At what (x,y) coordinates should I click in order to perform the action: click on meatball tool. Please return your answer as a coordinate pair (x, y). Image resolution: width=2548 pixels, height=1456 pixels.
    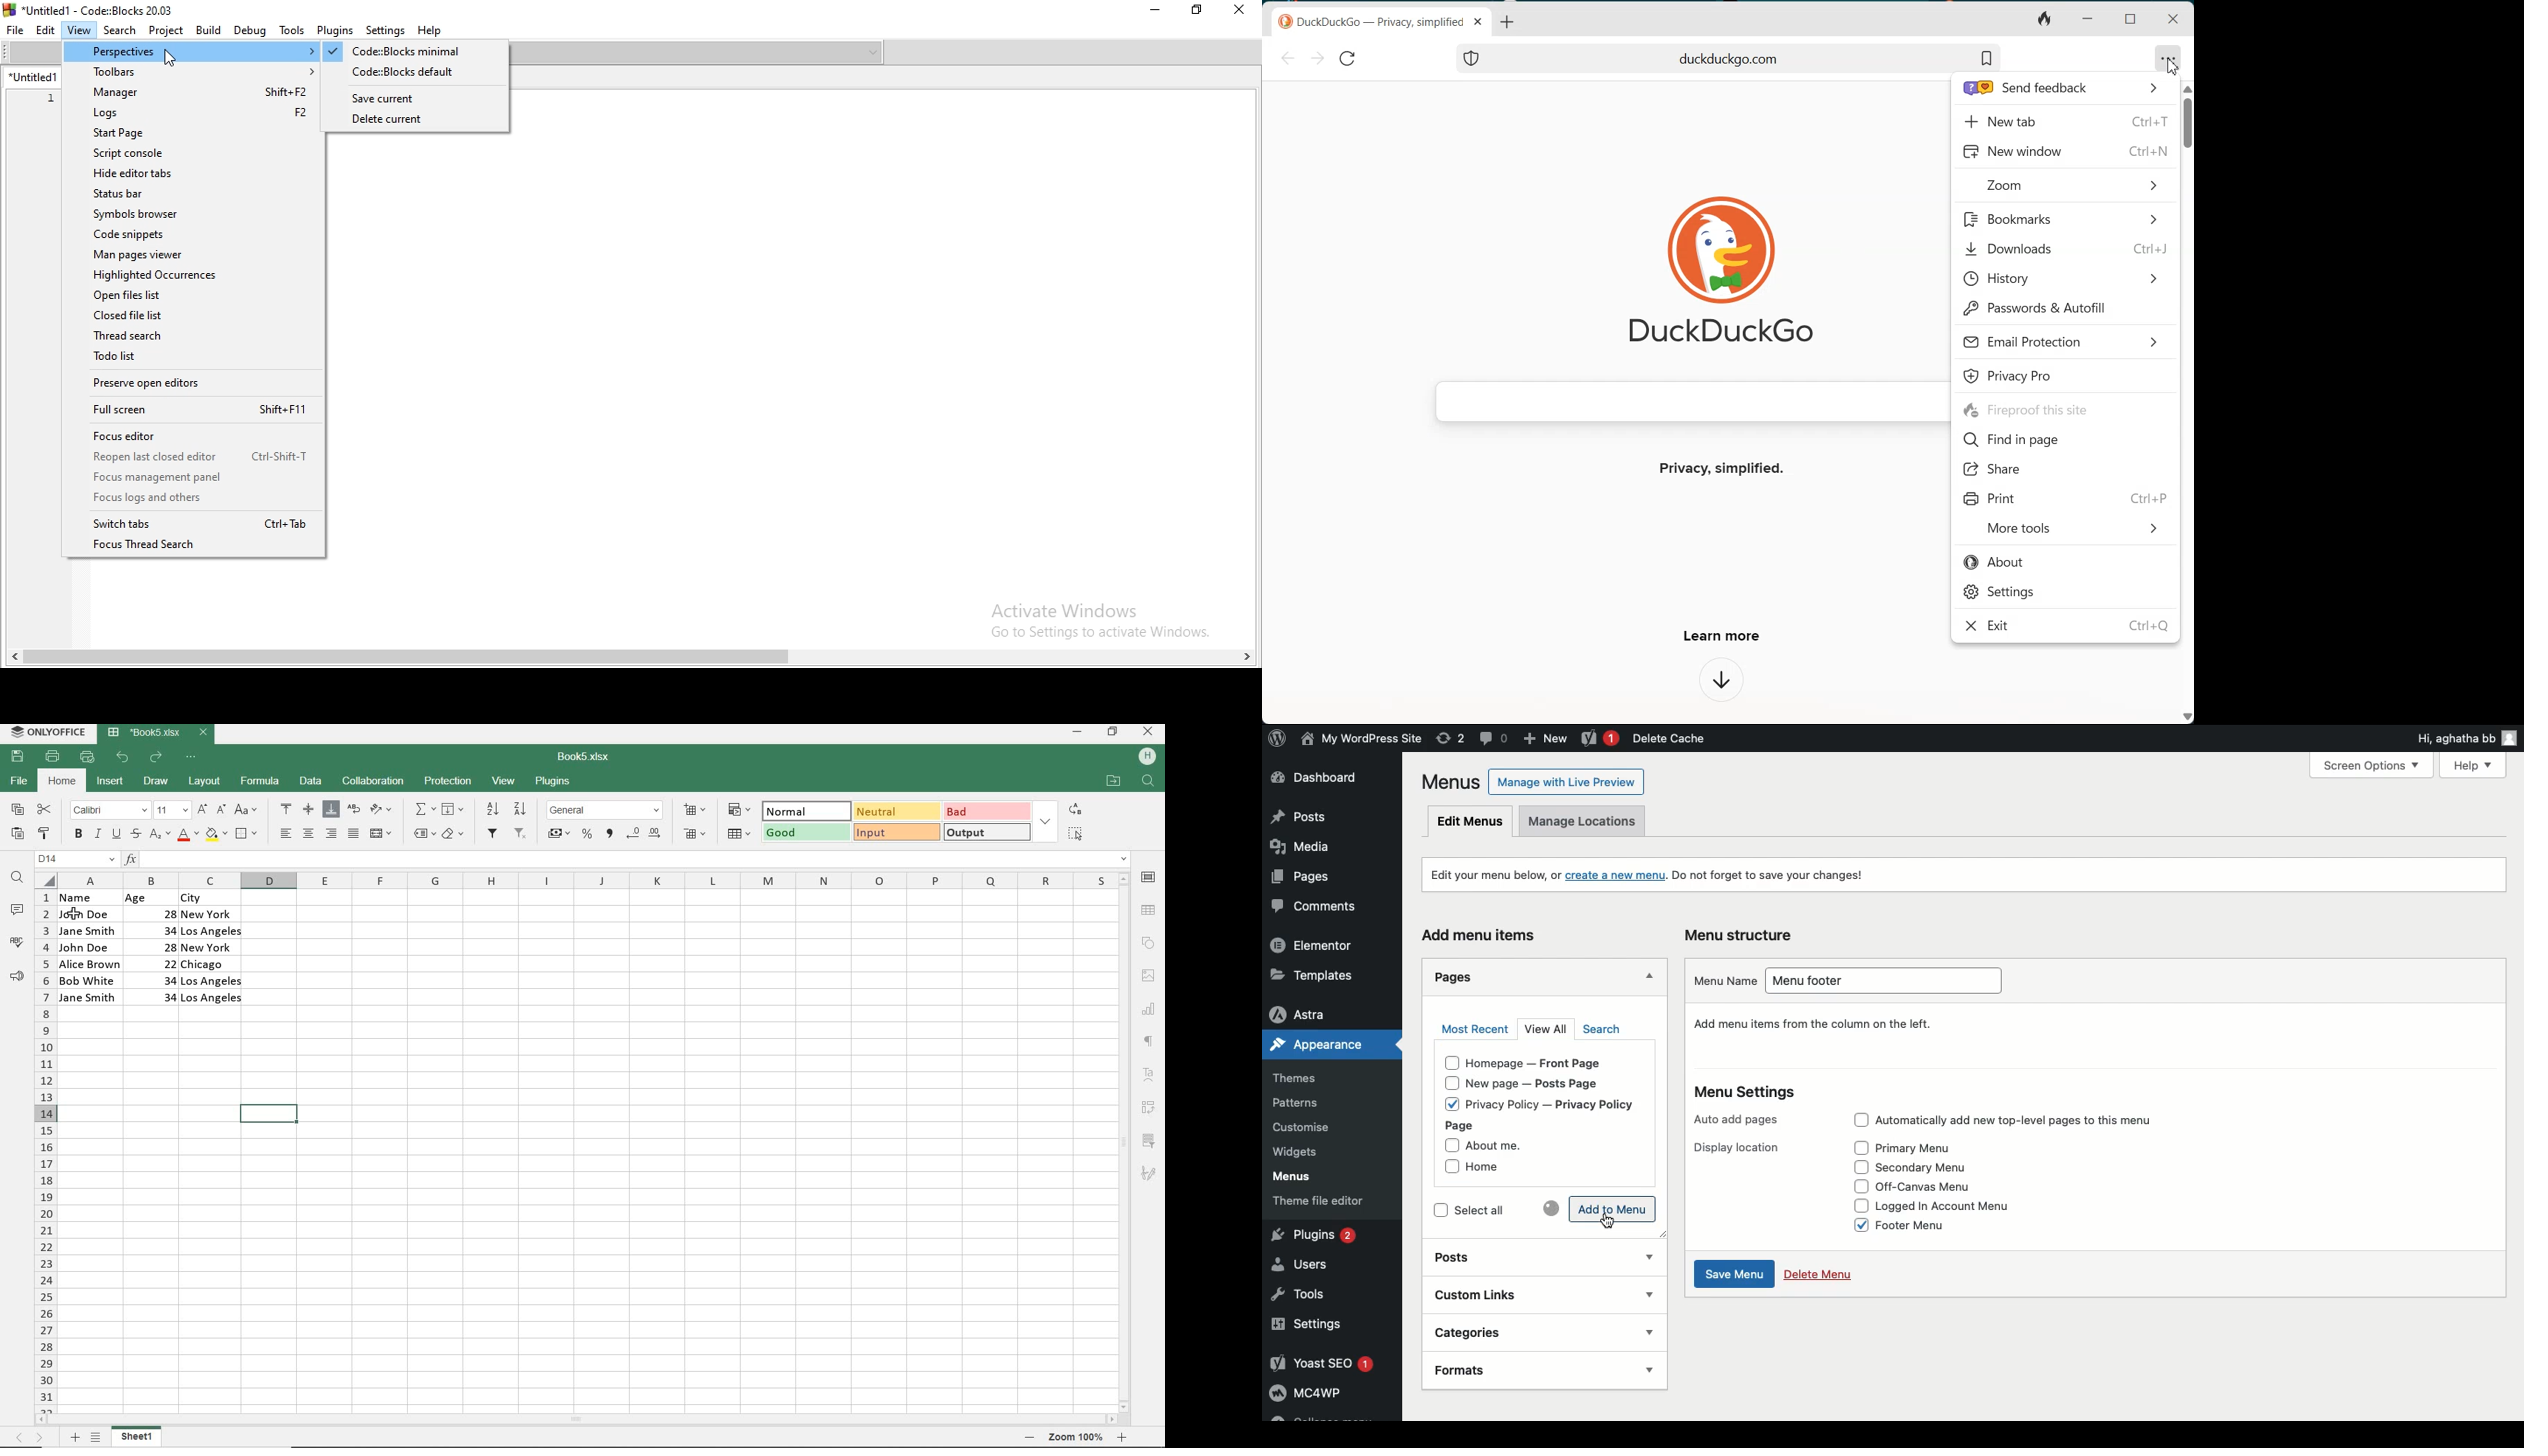
    Looking at the image, I should click on (2168, 55).